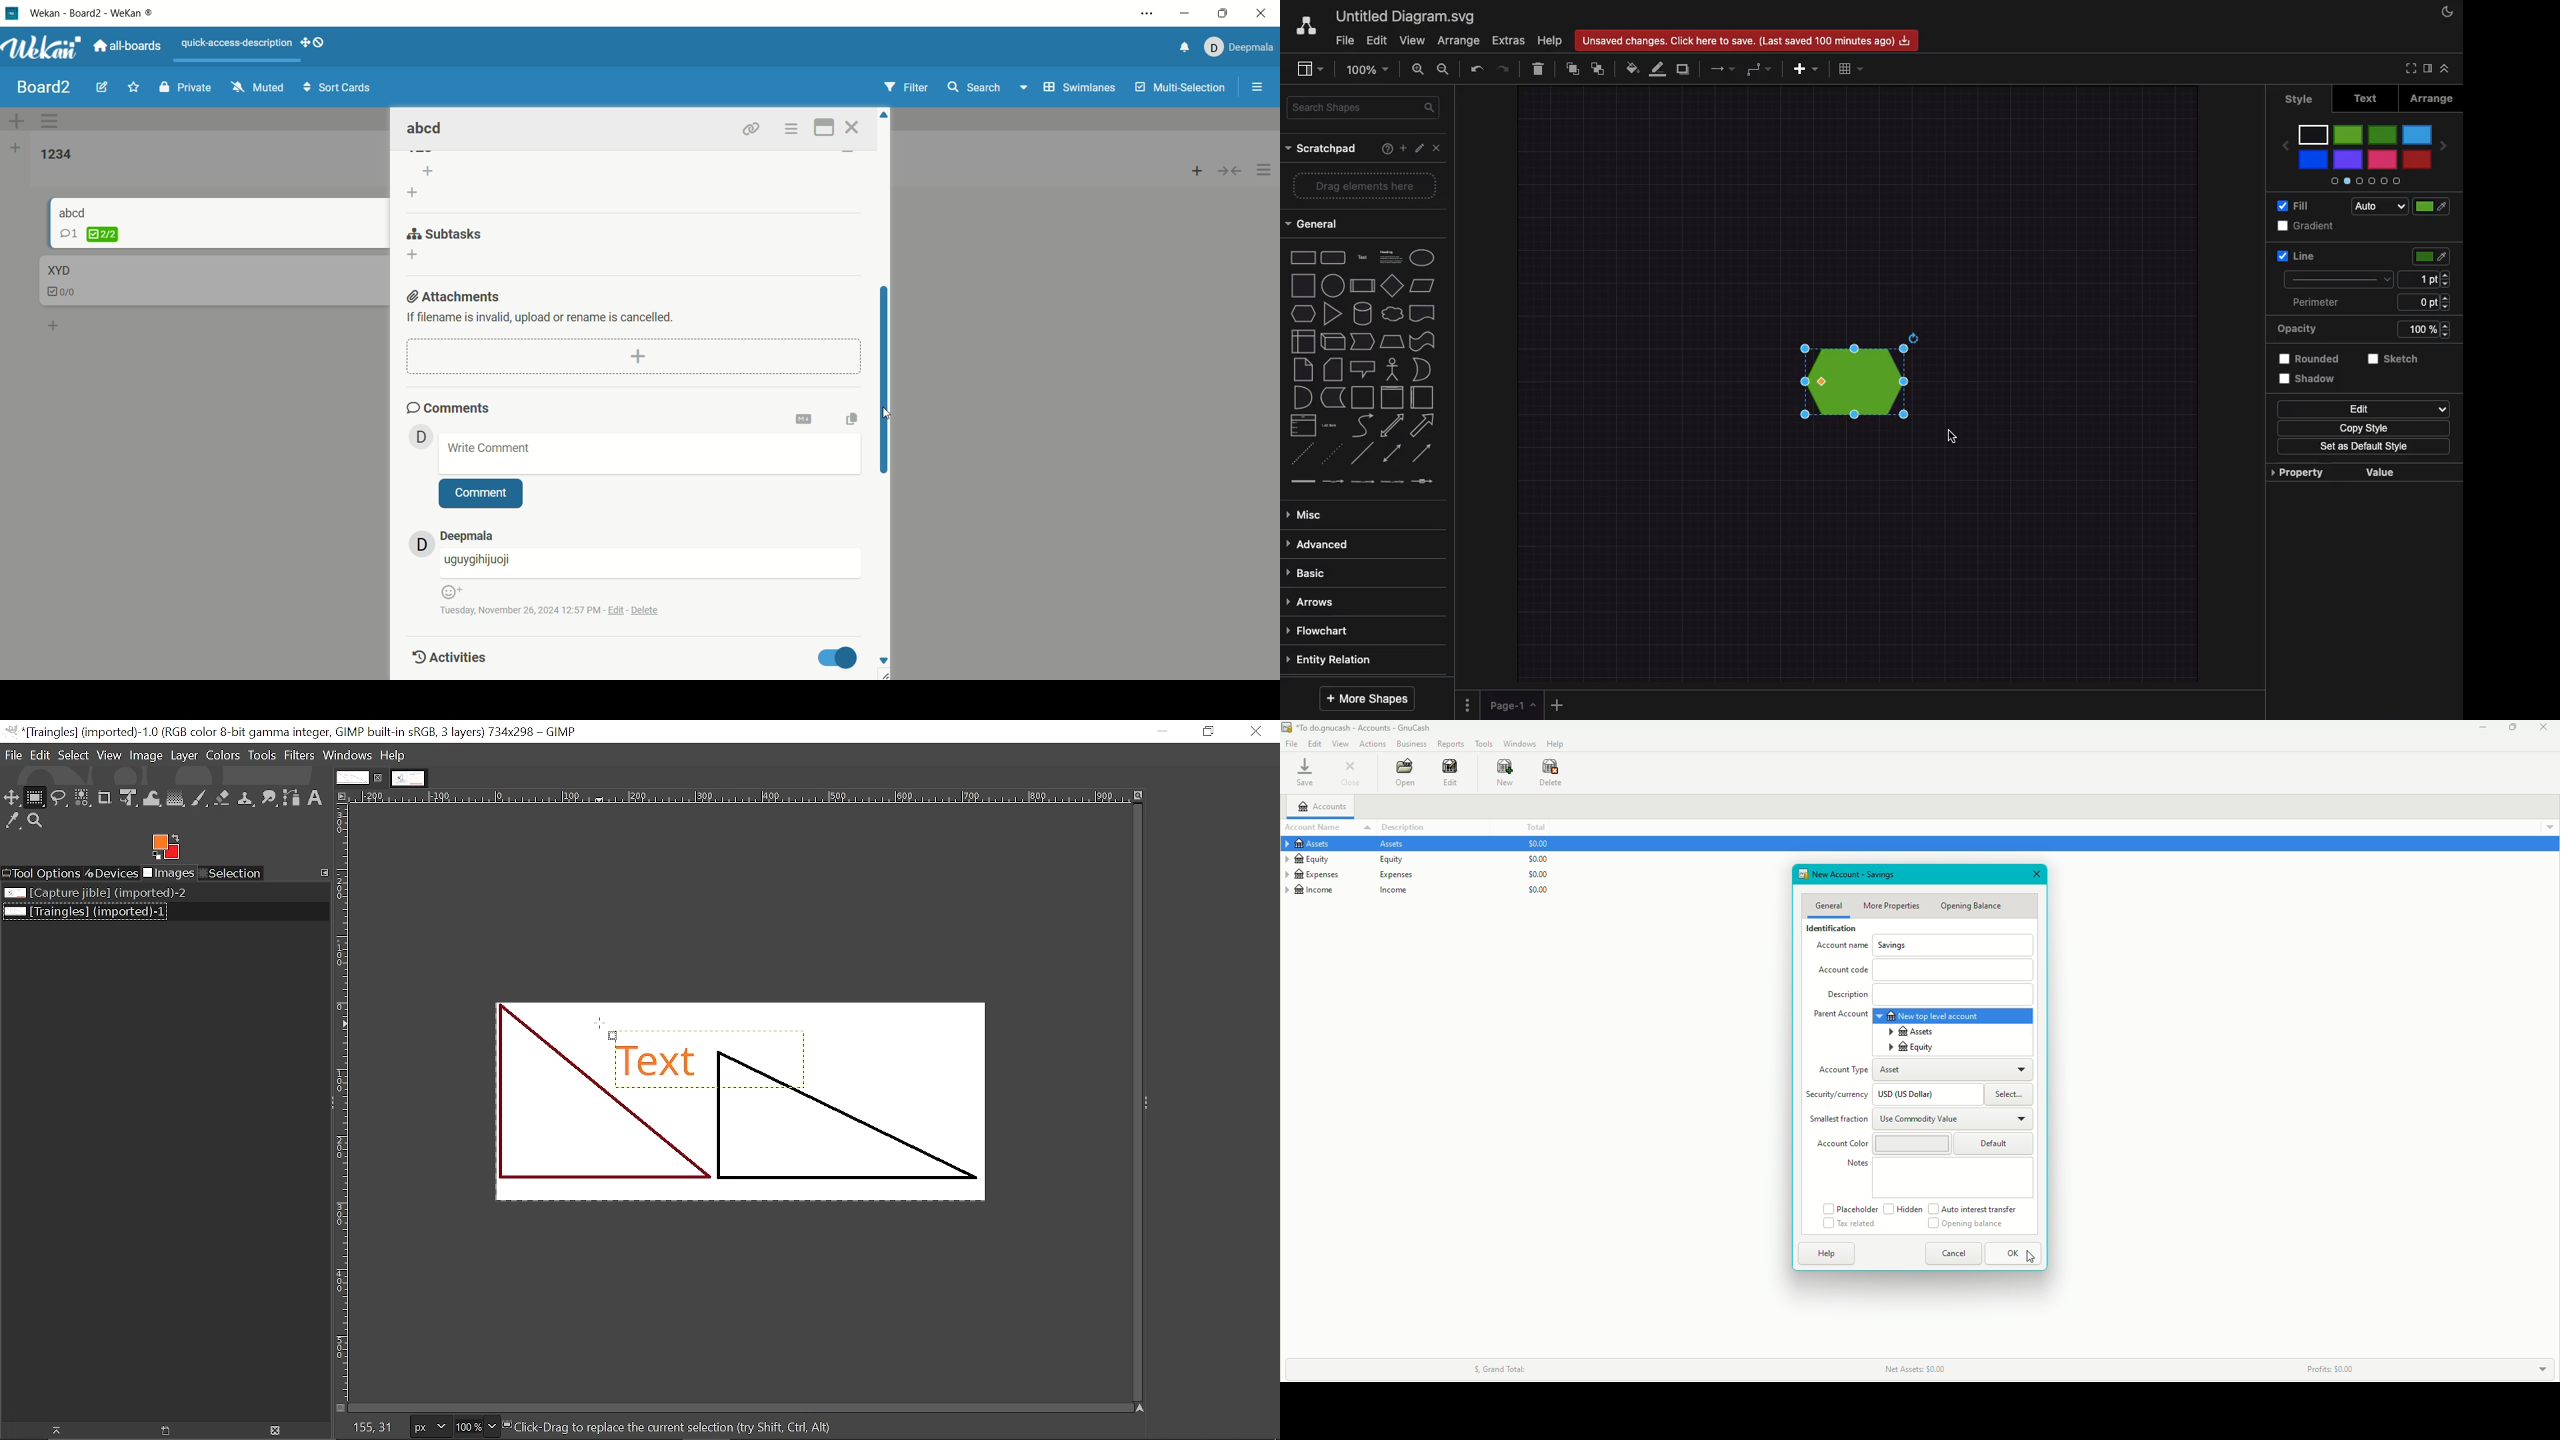  Describe the element at coordinates (549, 318) in the screenshot. I see `text` at that location.